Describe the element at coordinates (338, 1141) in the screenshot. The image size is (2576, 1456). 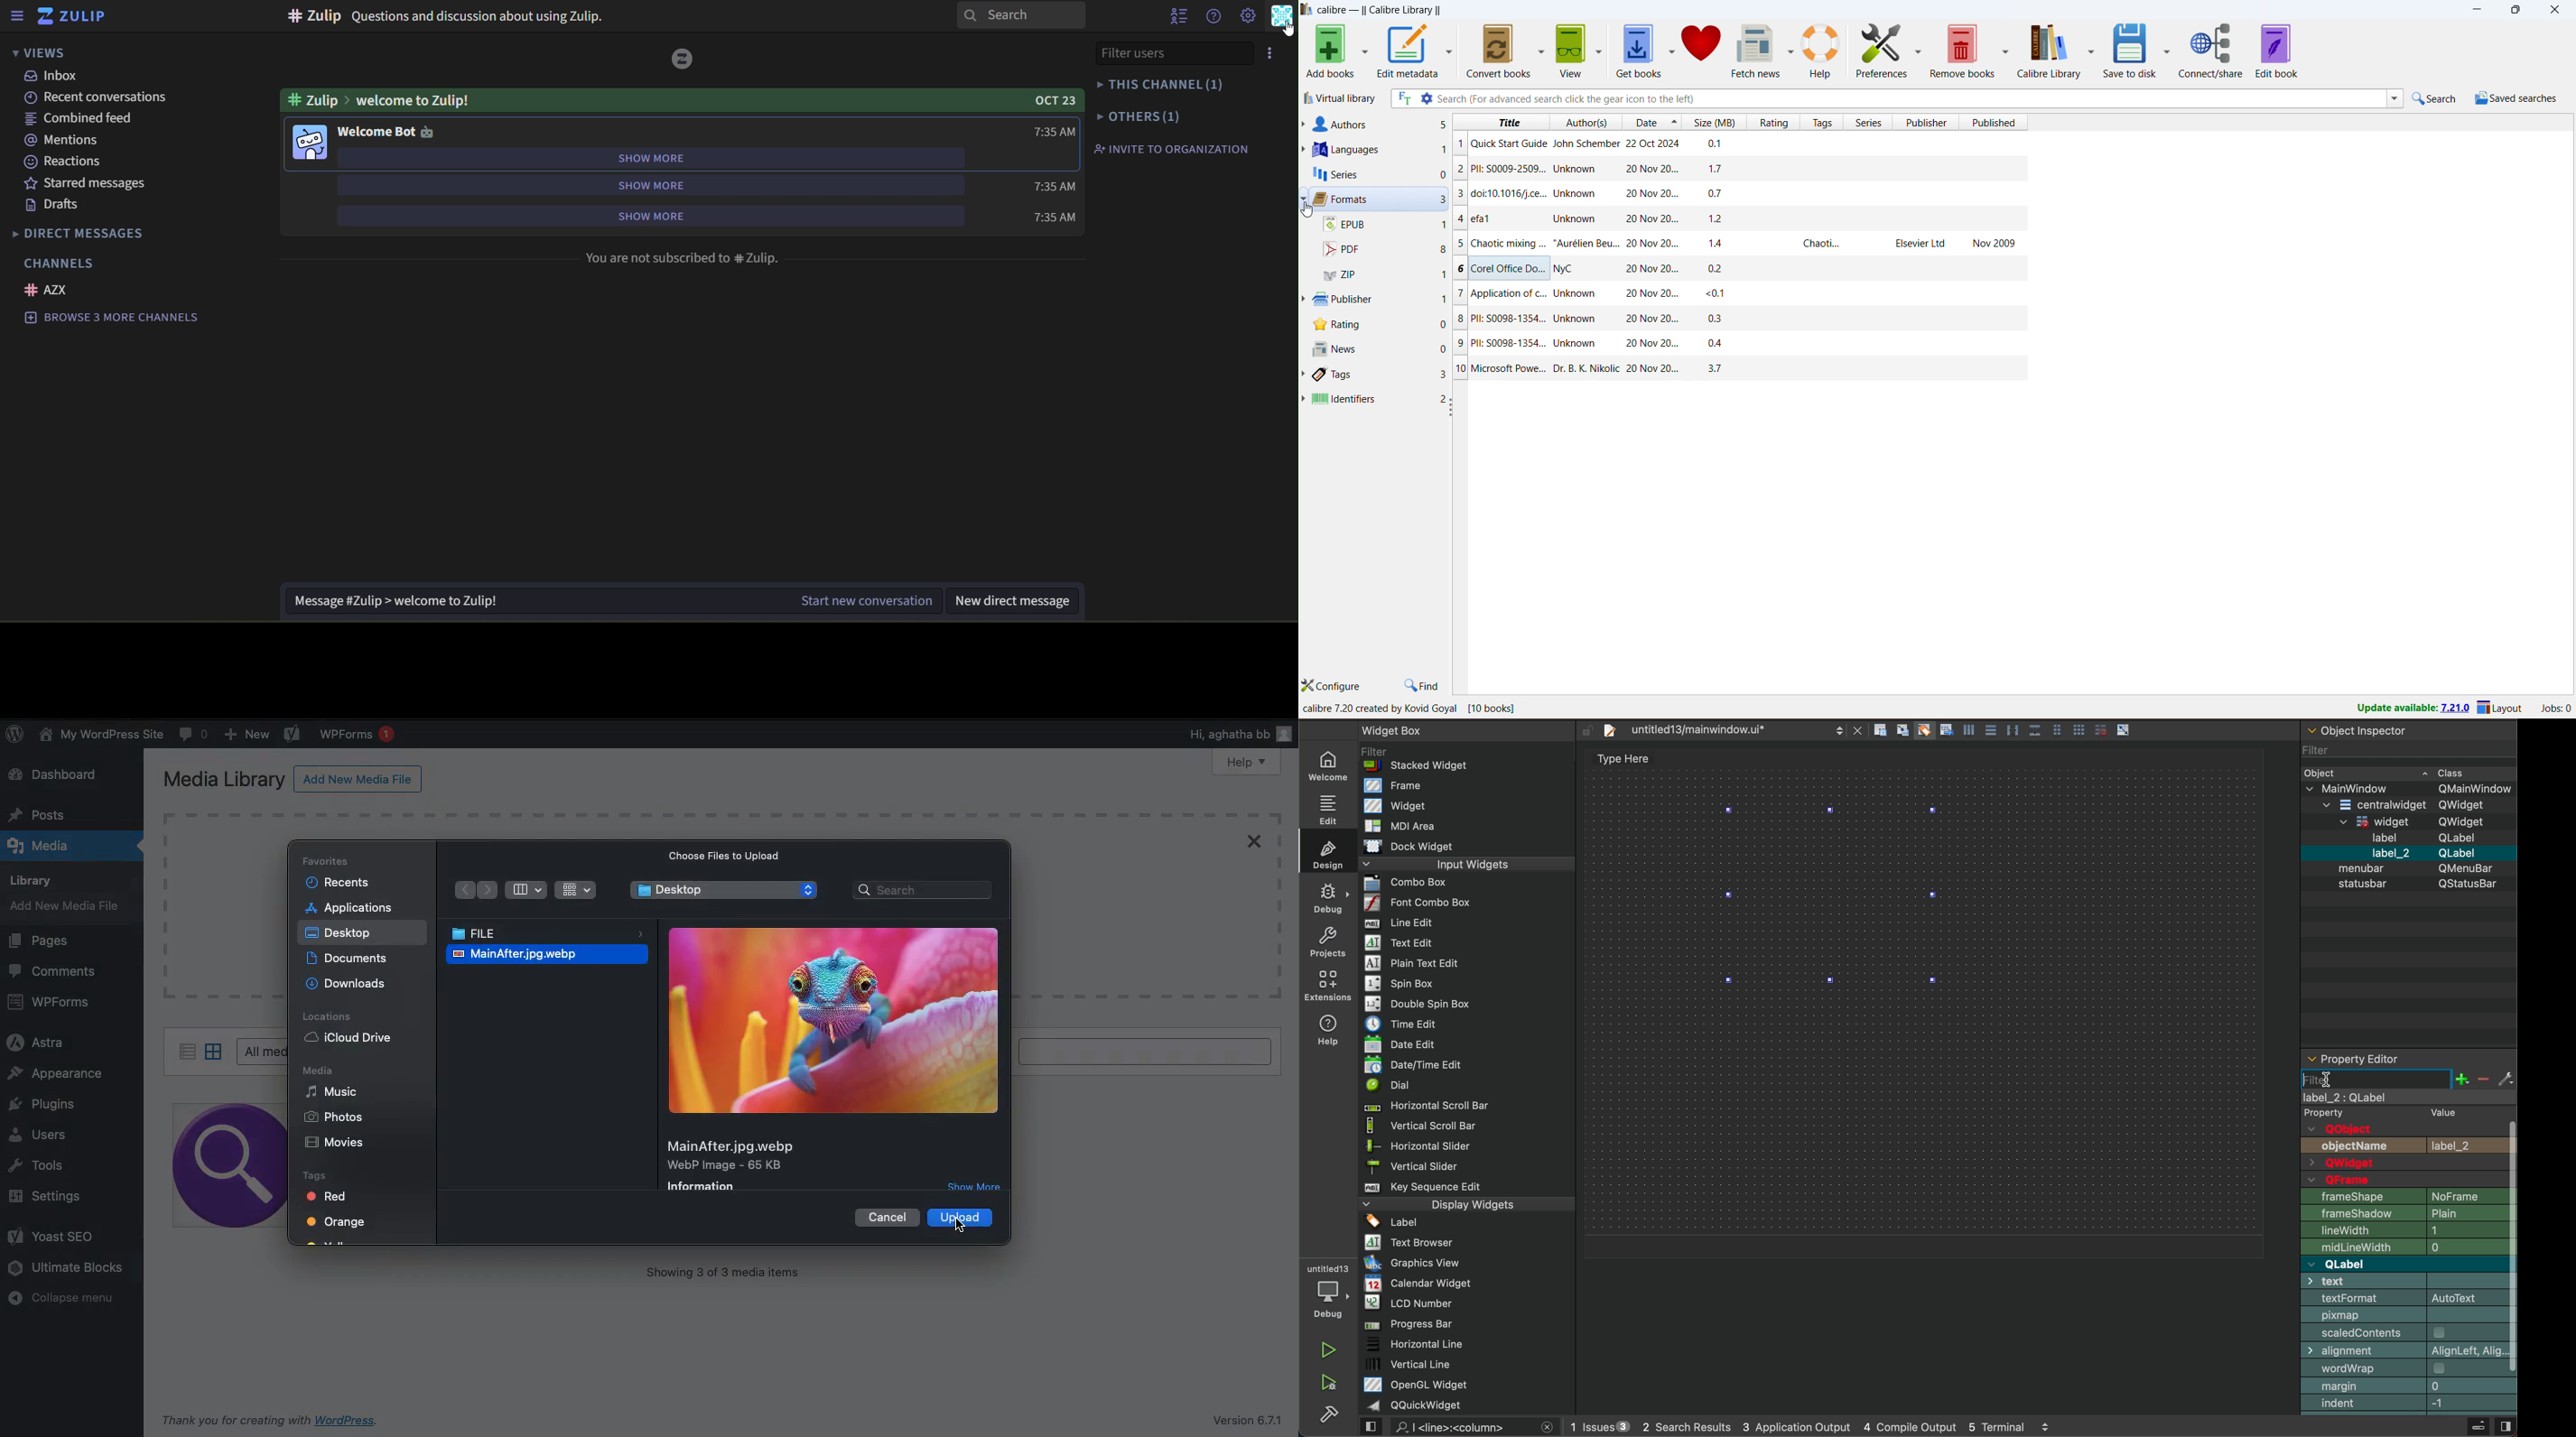
I see `Movies` at that location.